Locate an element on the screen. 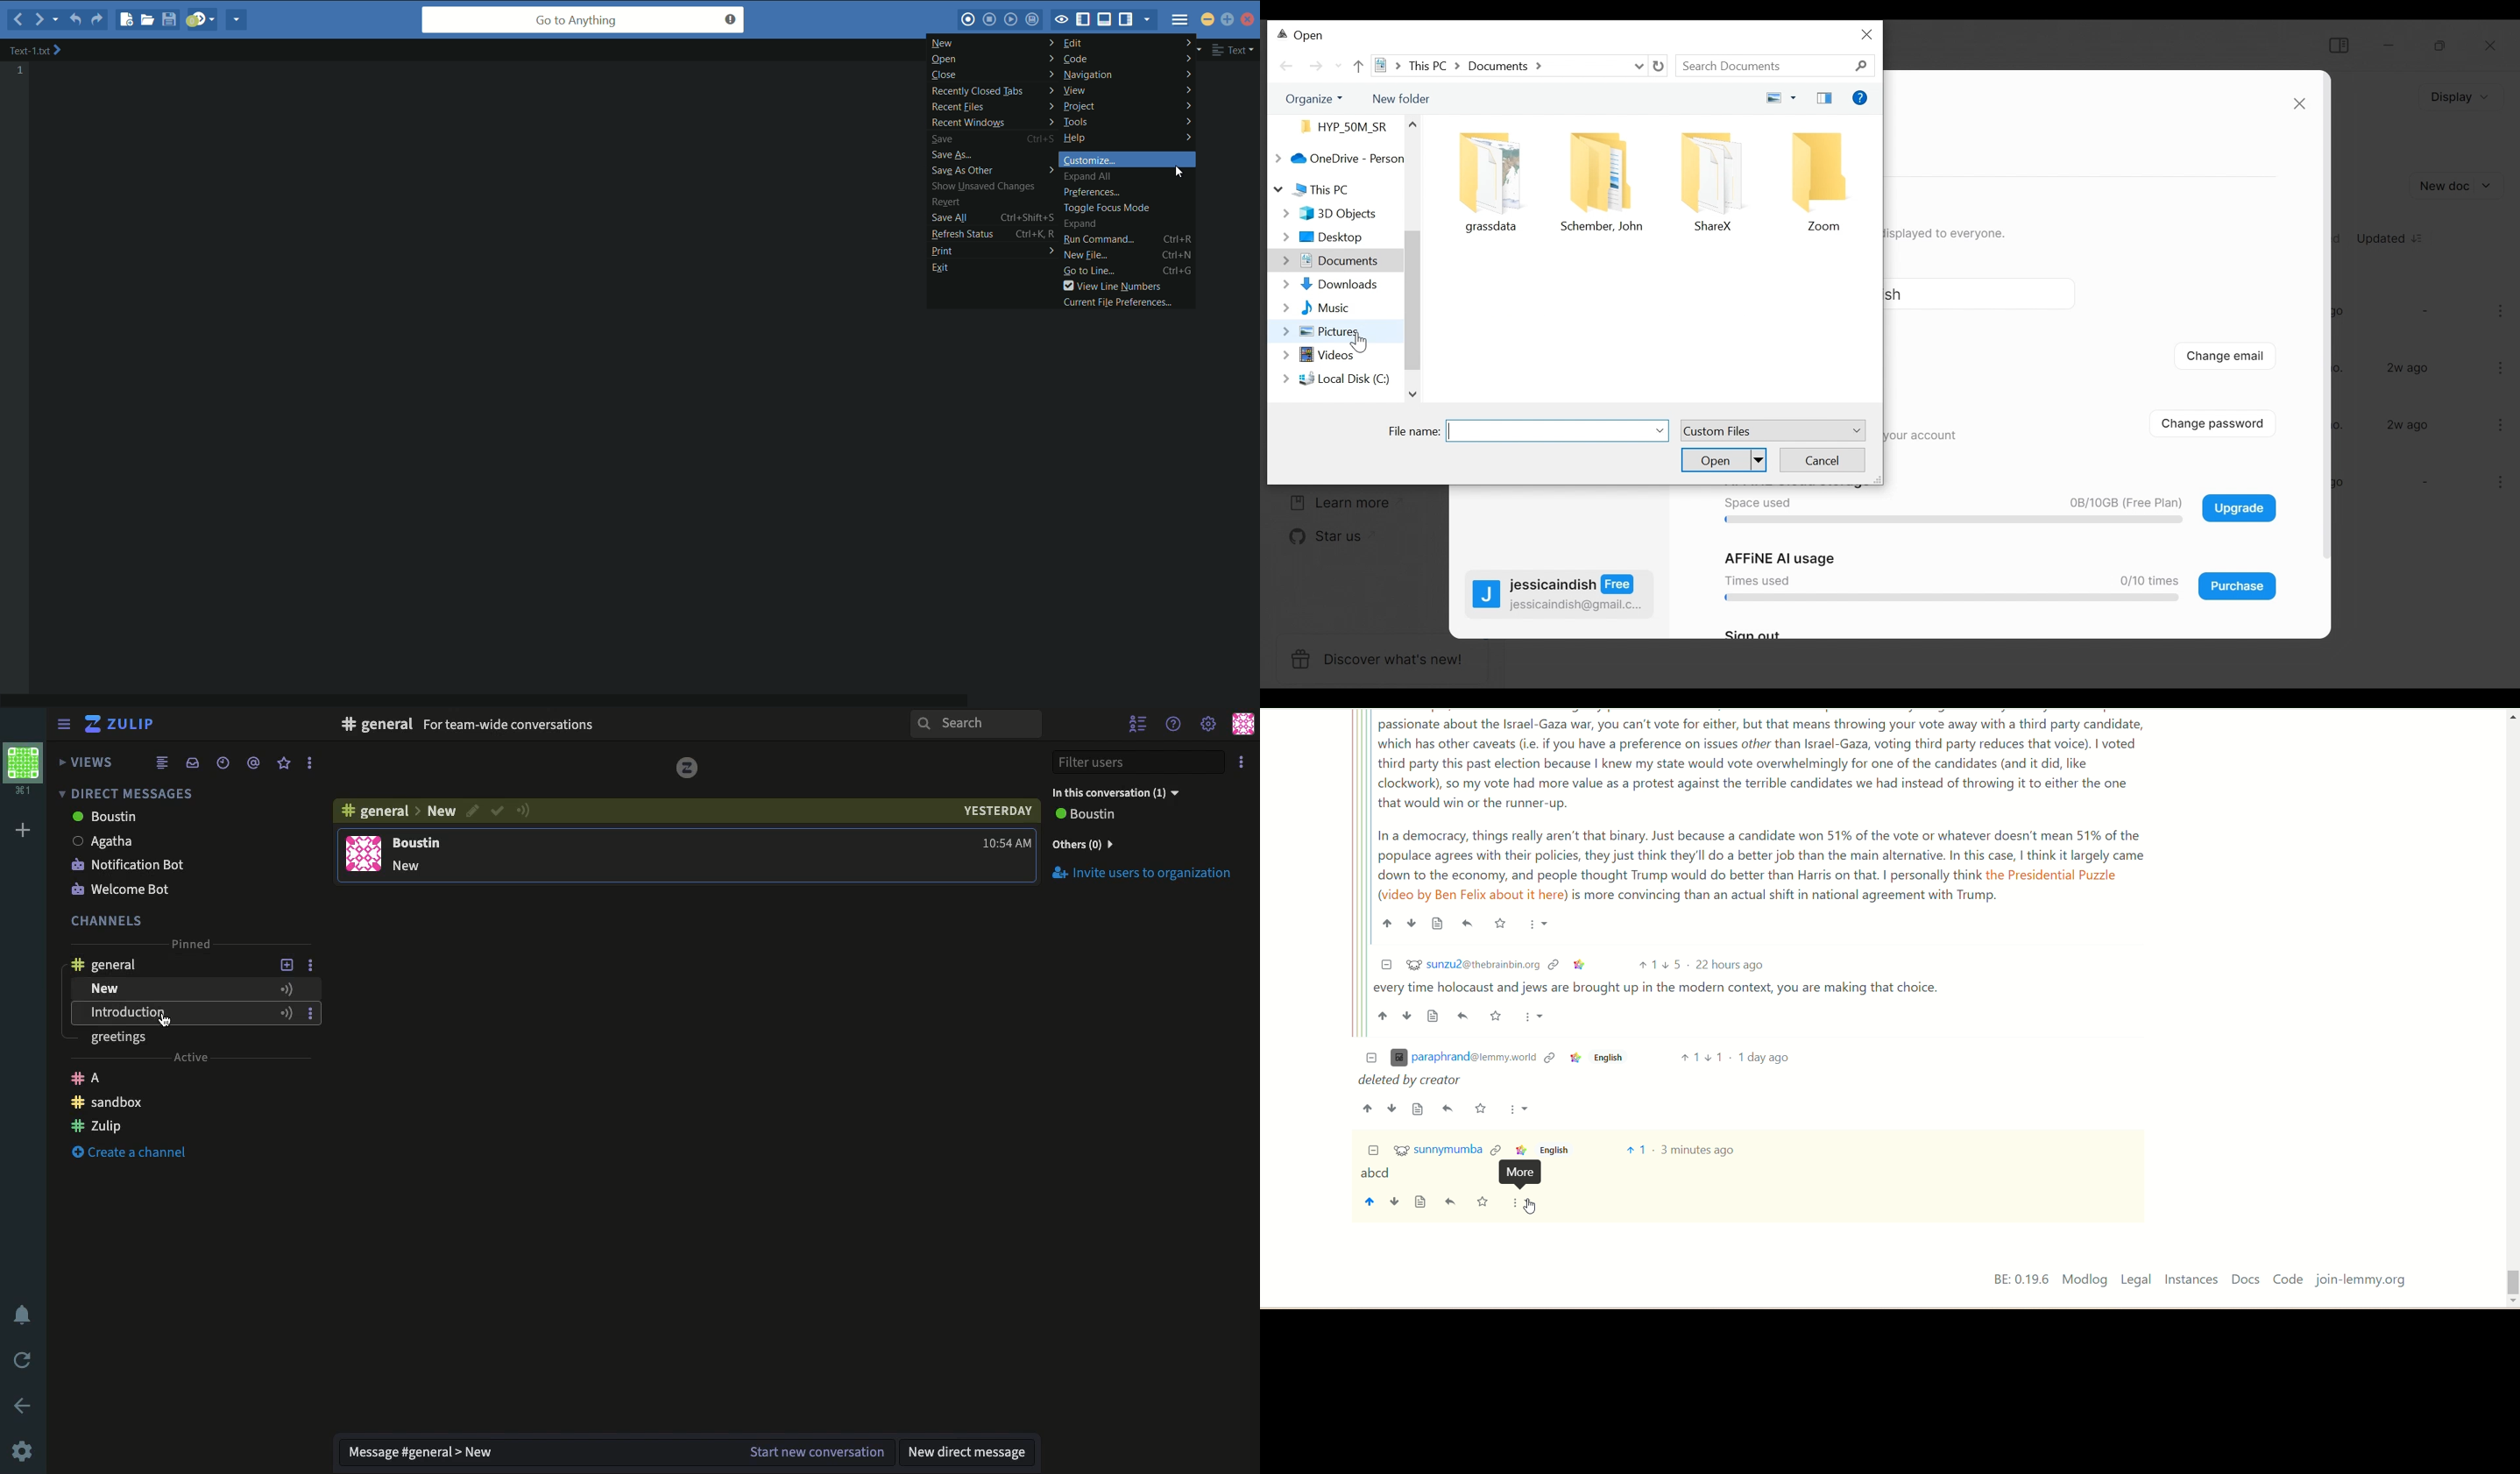 This screenshot has height=1484, width=2520. Local Disk C is located at coordinates (1334, 379).